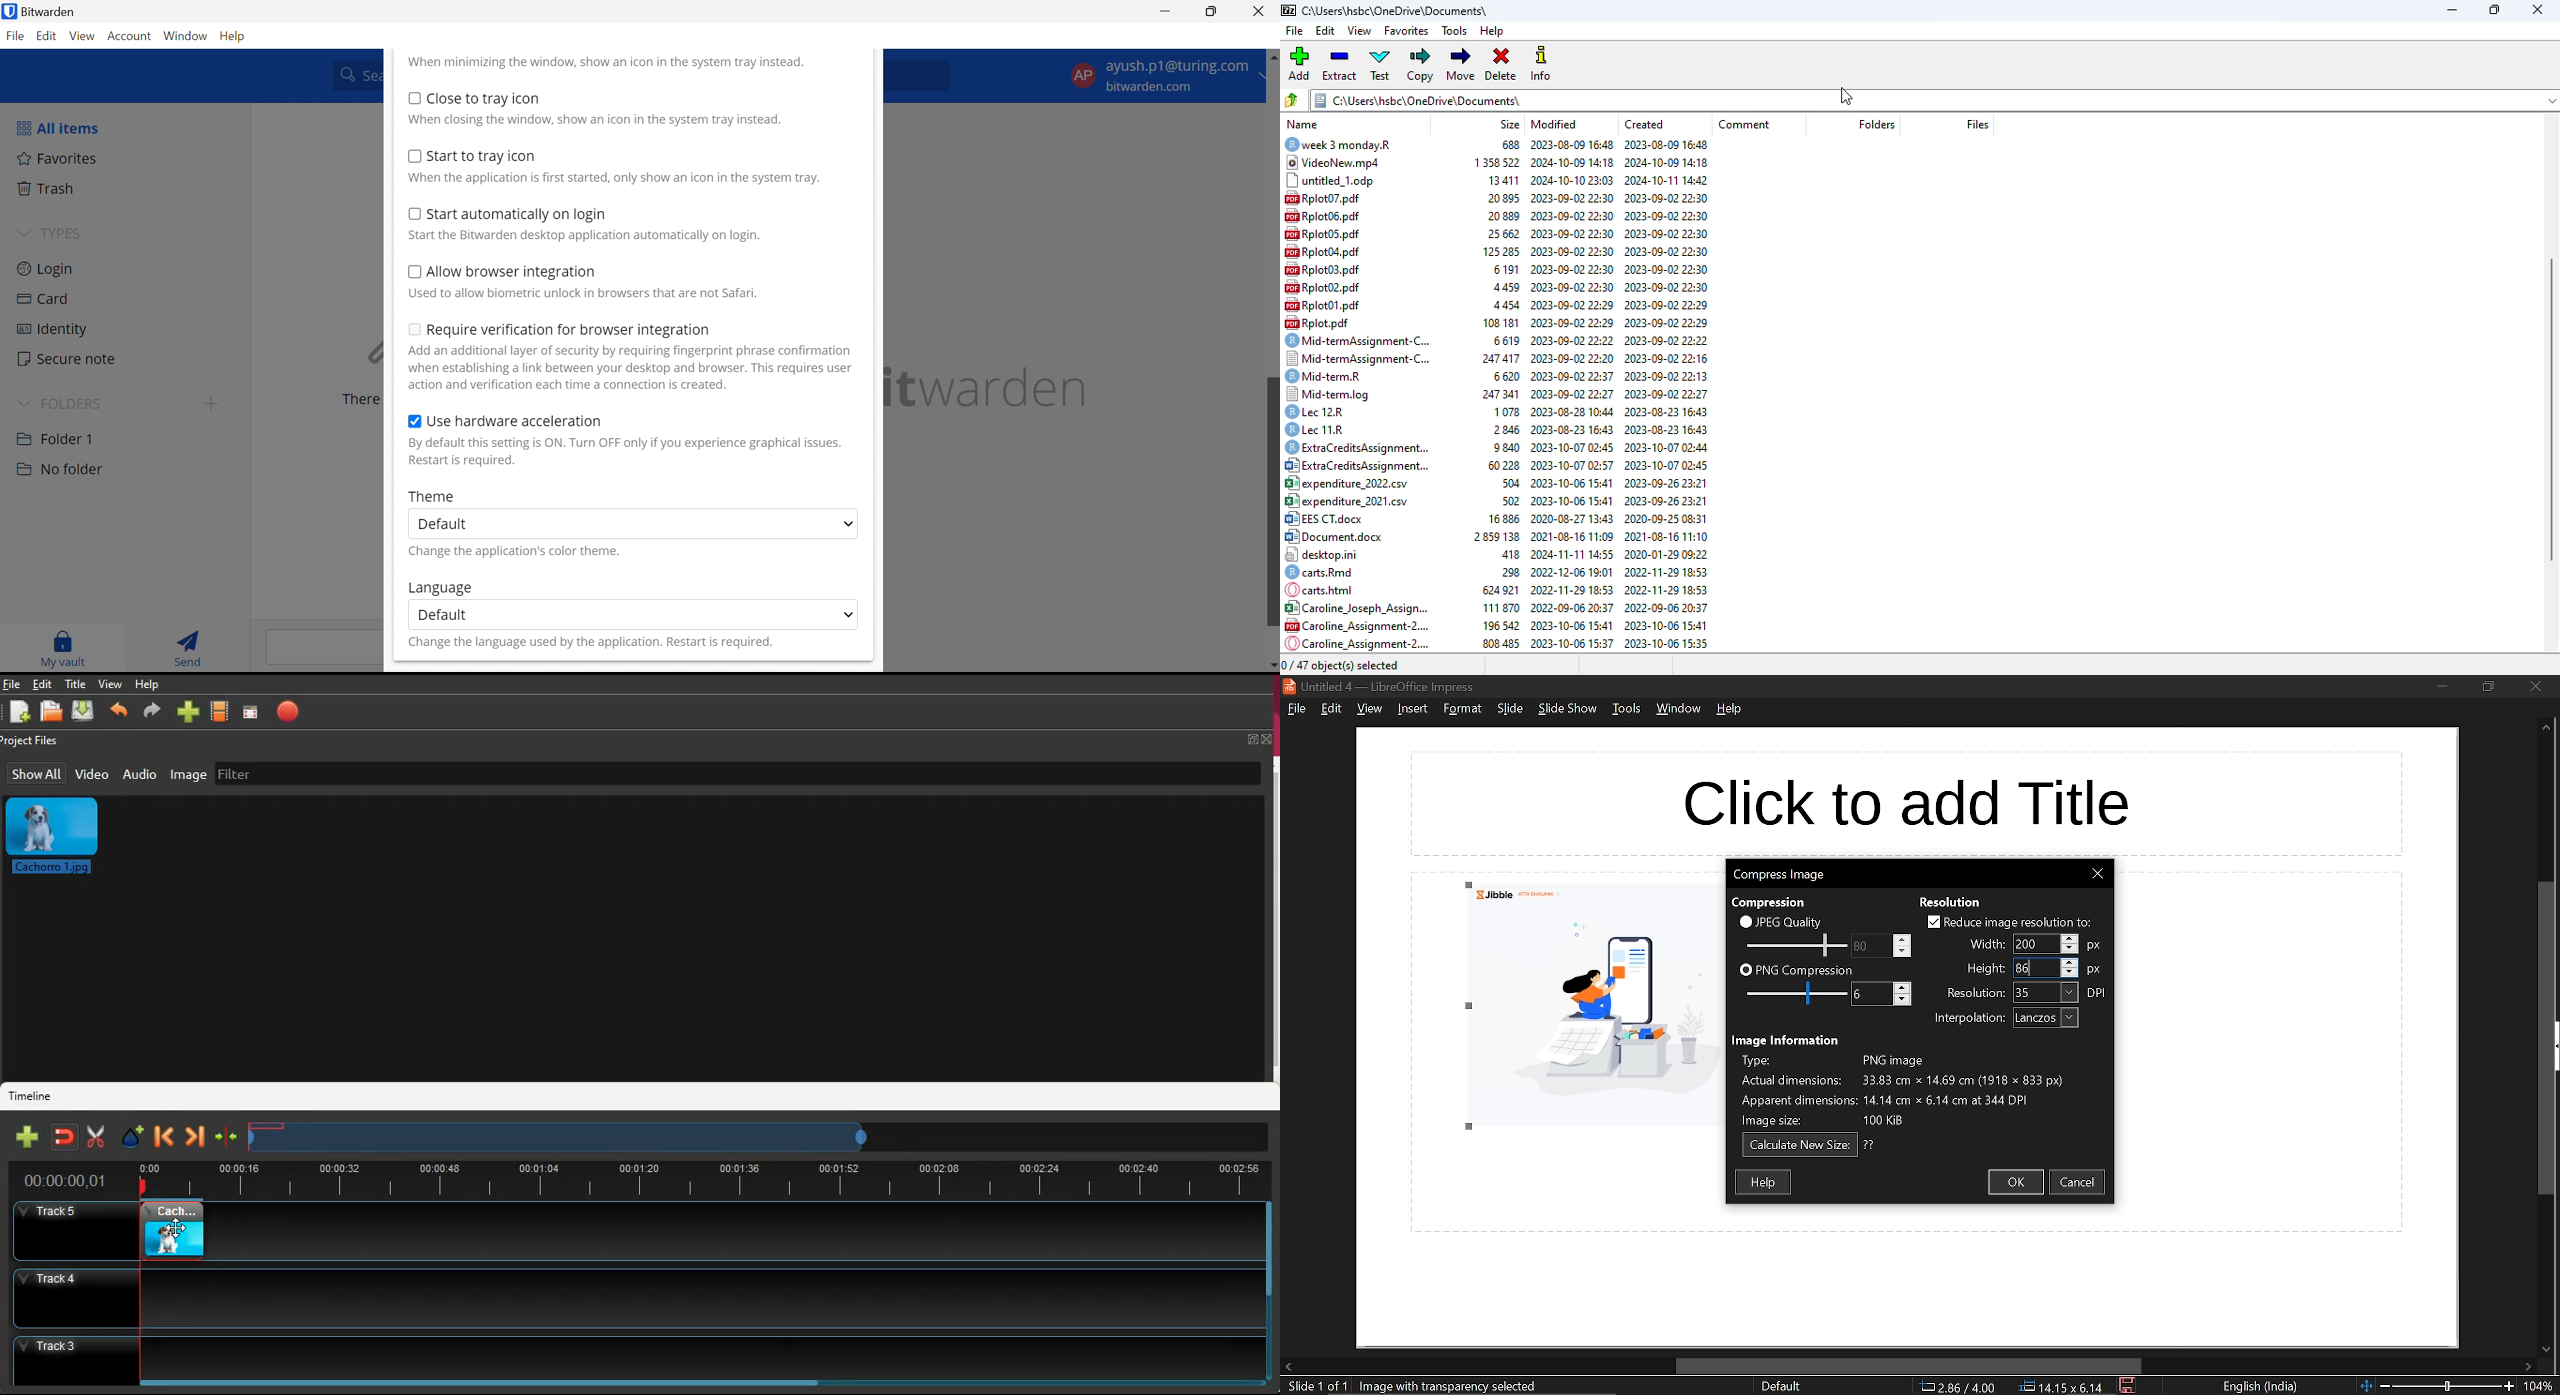 This screenshot has height=1400, width=2576. Describe the element at coordinates (1914, 1091) in the screenshot. I see `image information describing type of image, actual dimensions, apparent dimensions and image size` at that location.